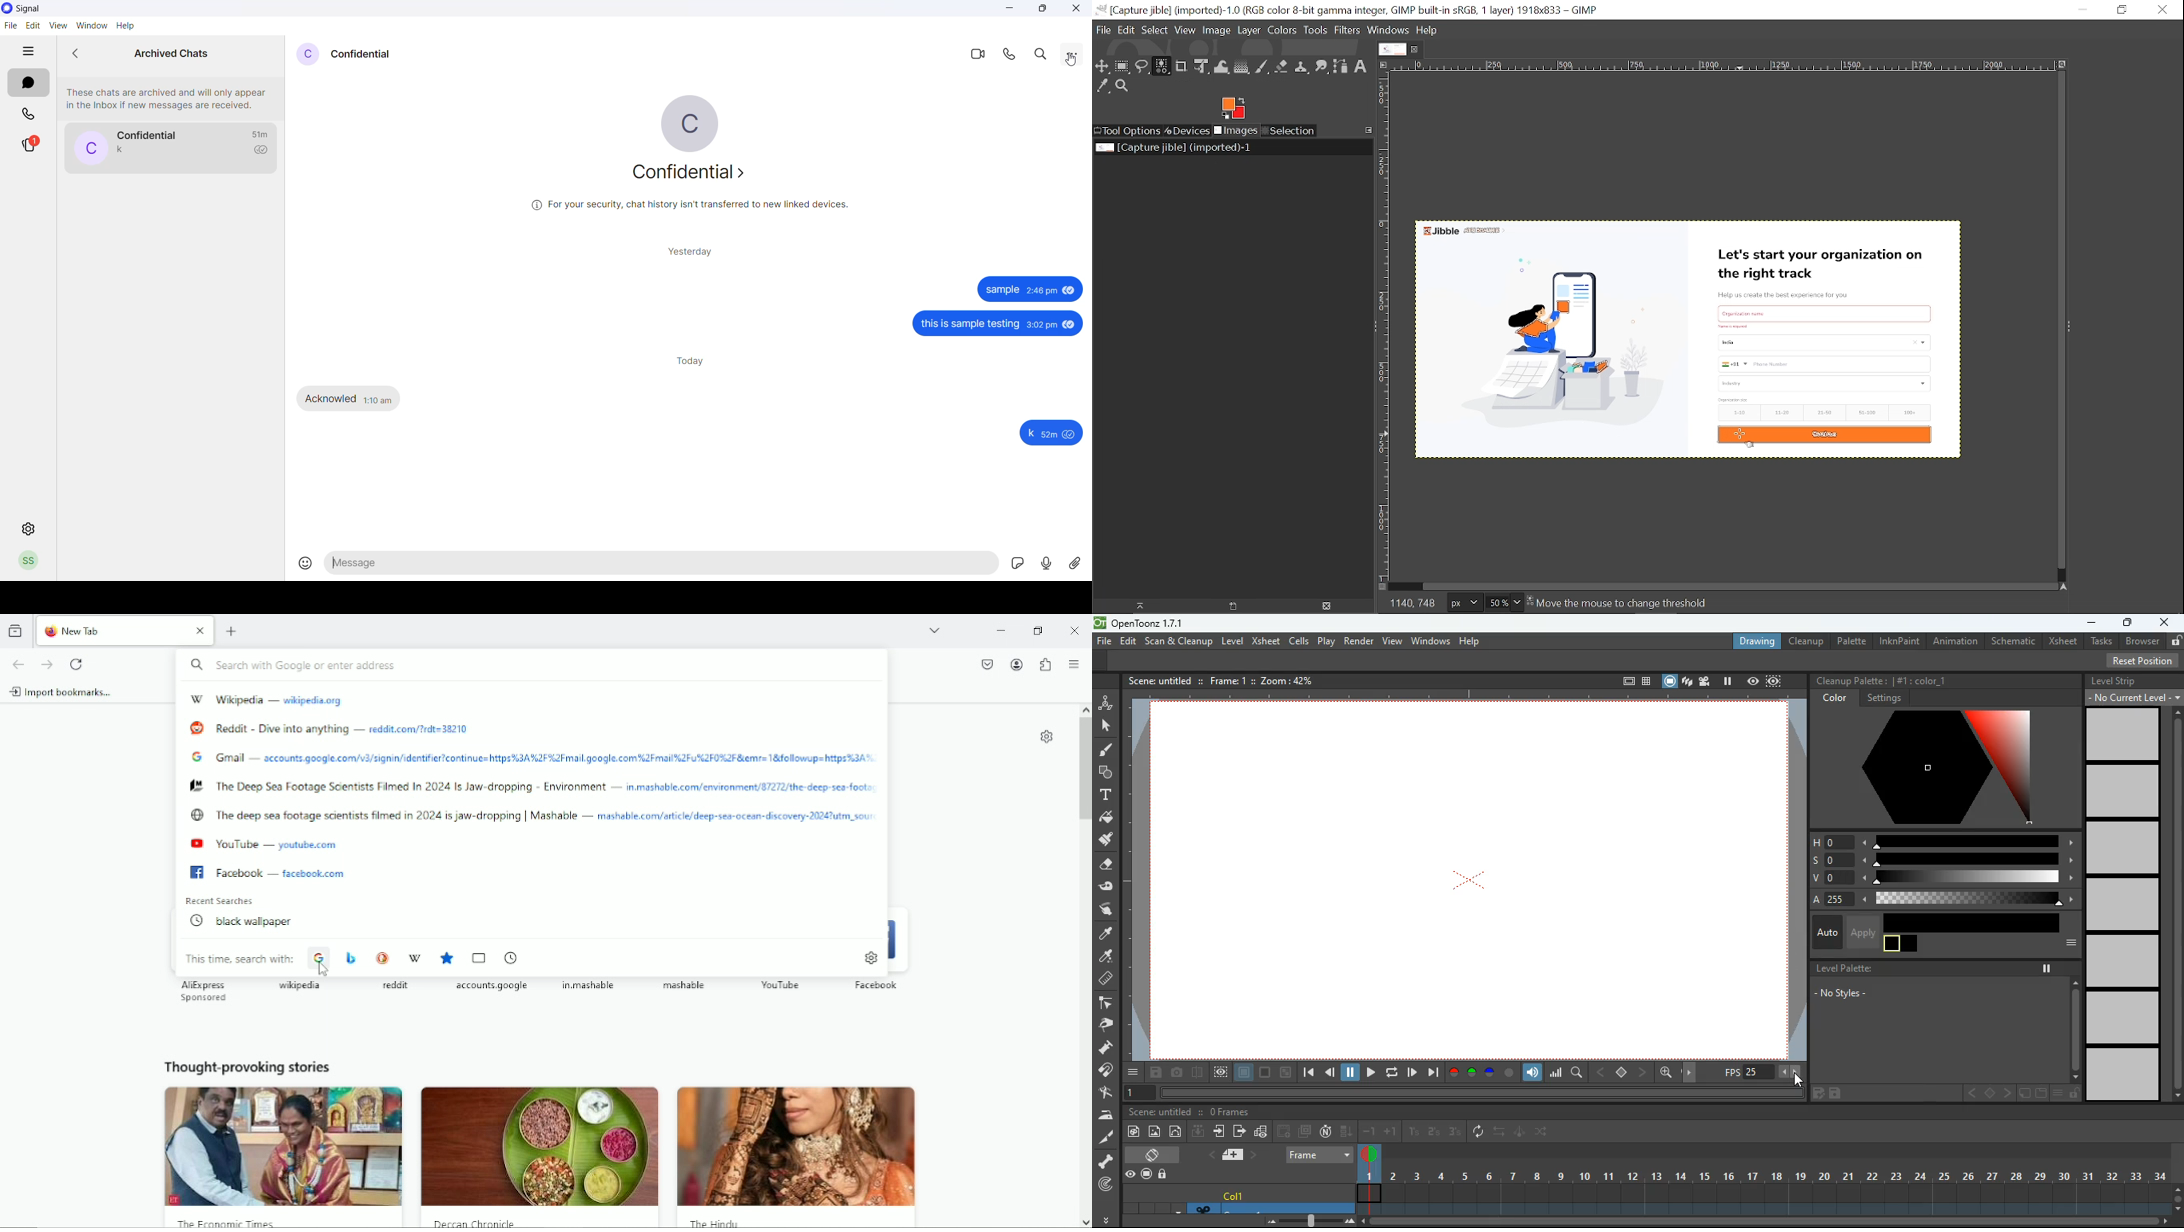 The image size is (2184, 1232). What do you see at coordinates (2074, 1094) in the screenshot?
I see `unlock` at bounding box center [2074, 1094].